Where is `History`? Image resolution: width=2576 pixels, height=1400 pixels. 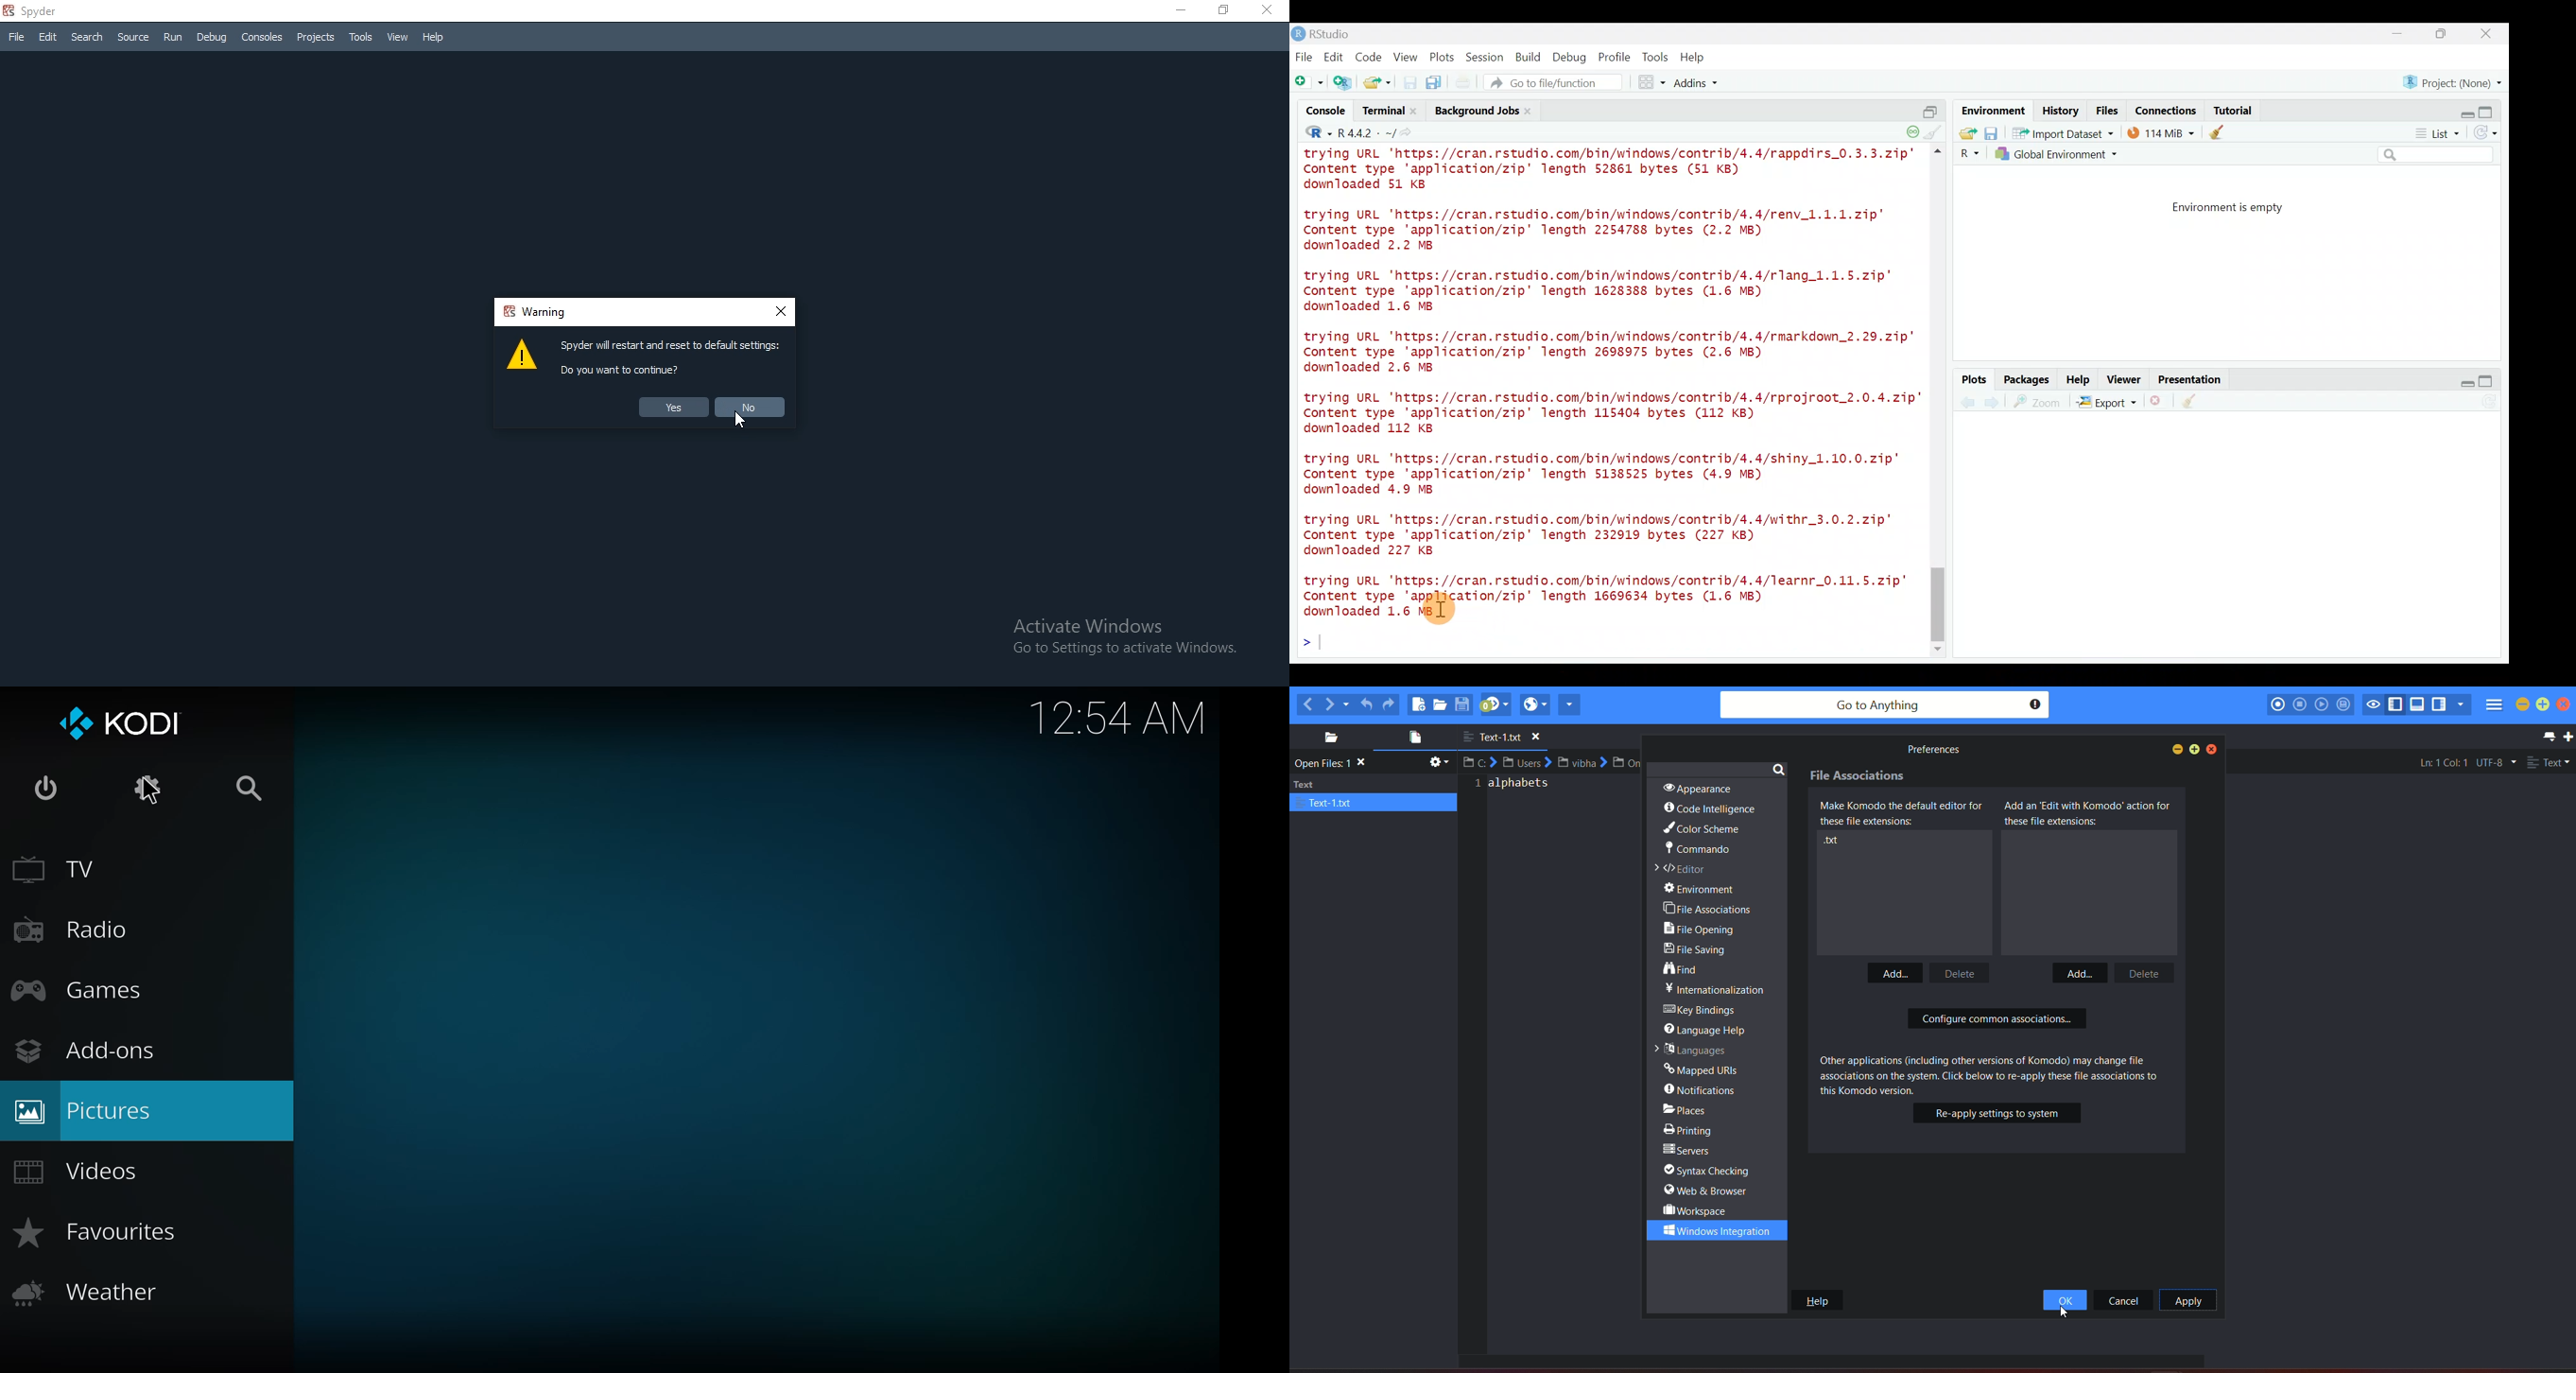
History is located at coordinates (2061, 110).